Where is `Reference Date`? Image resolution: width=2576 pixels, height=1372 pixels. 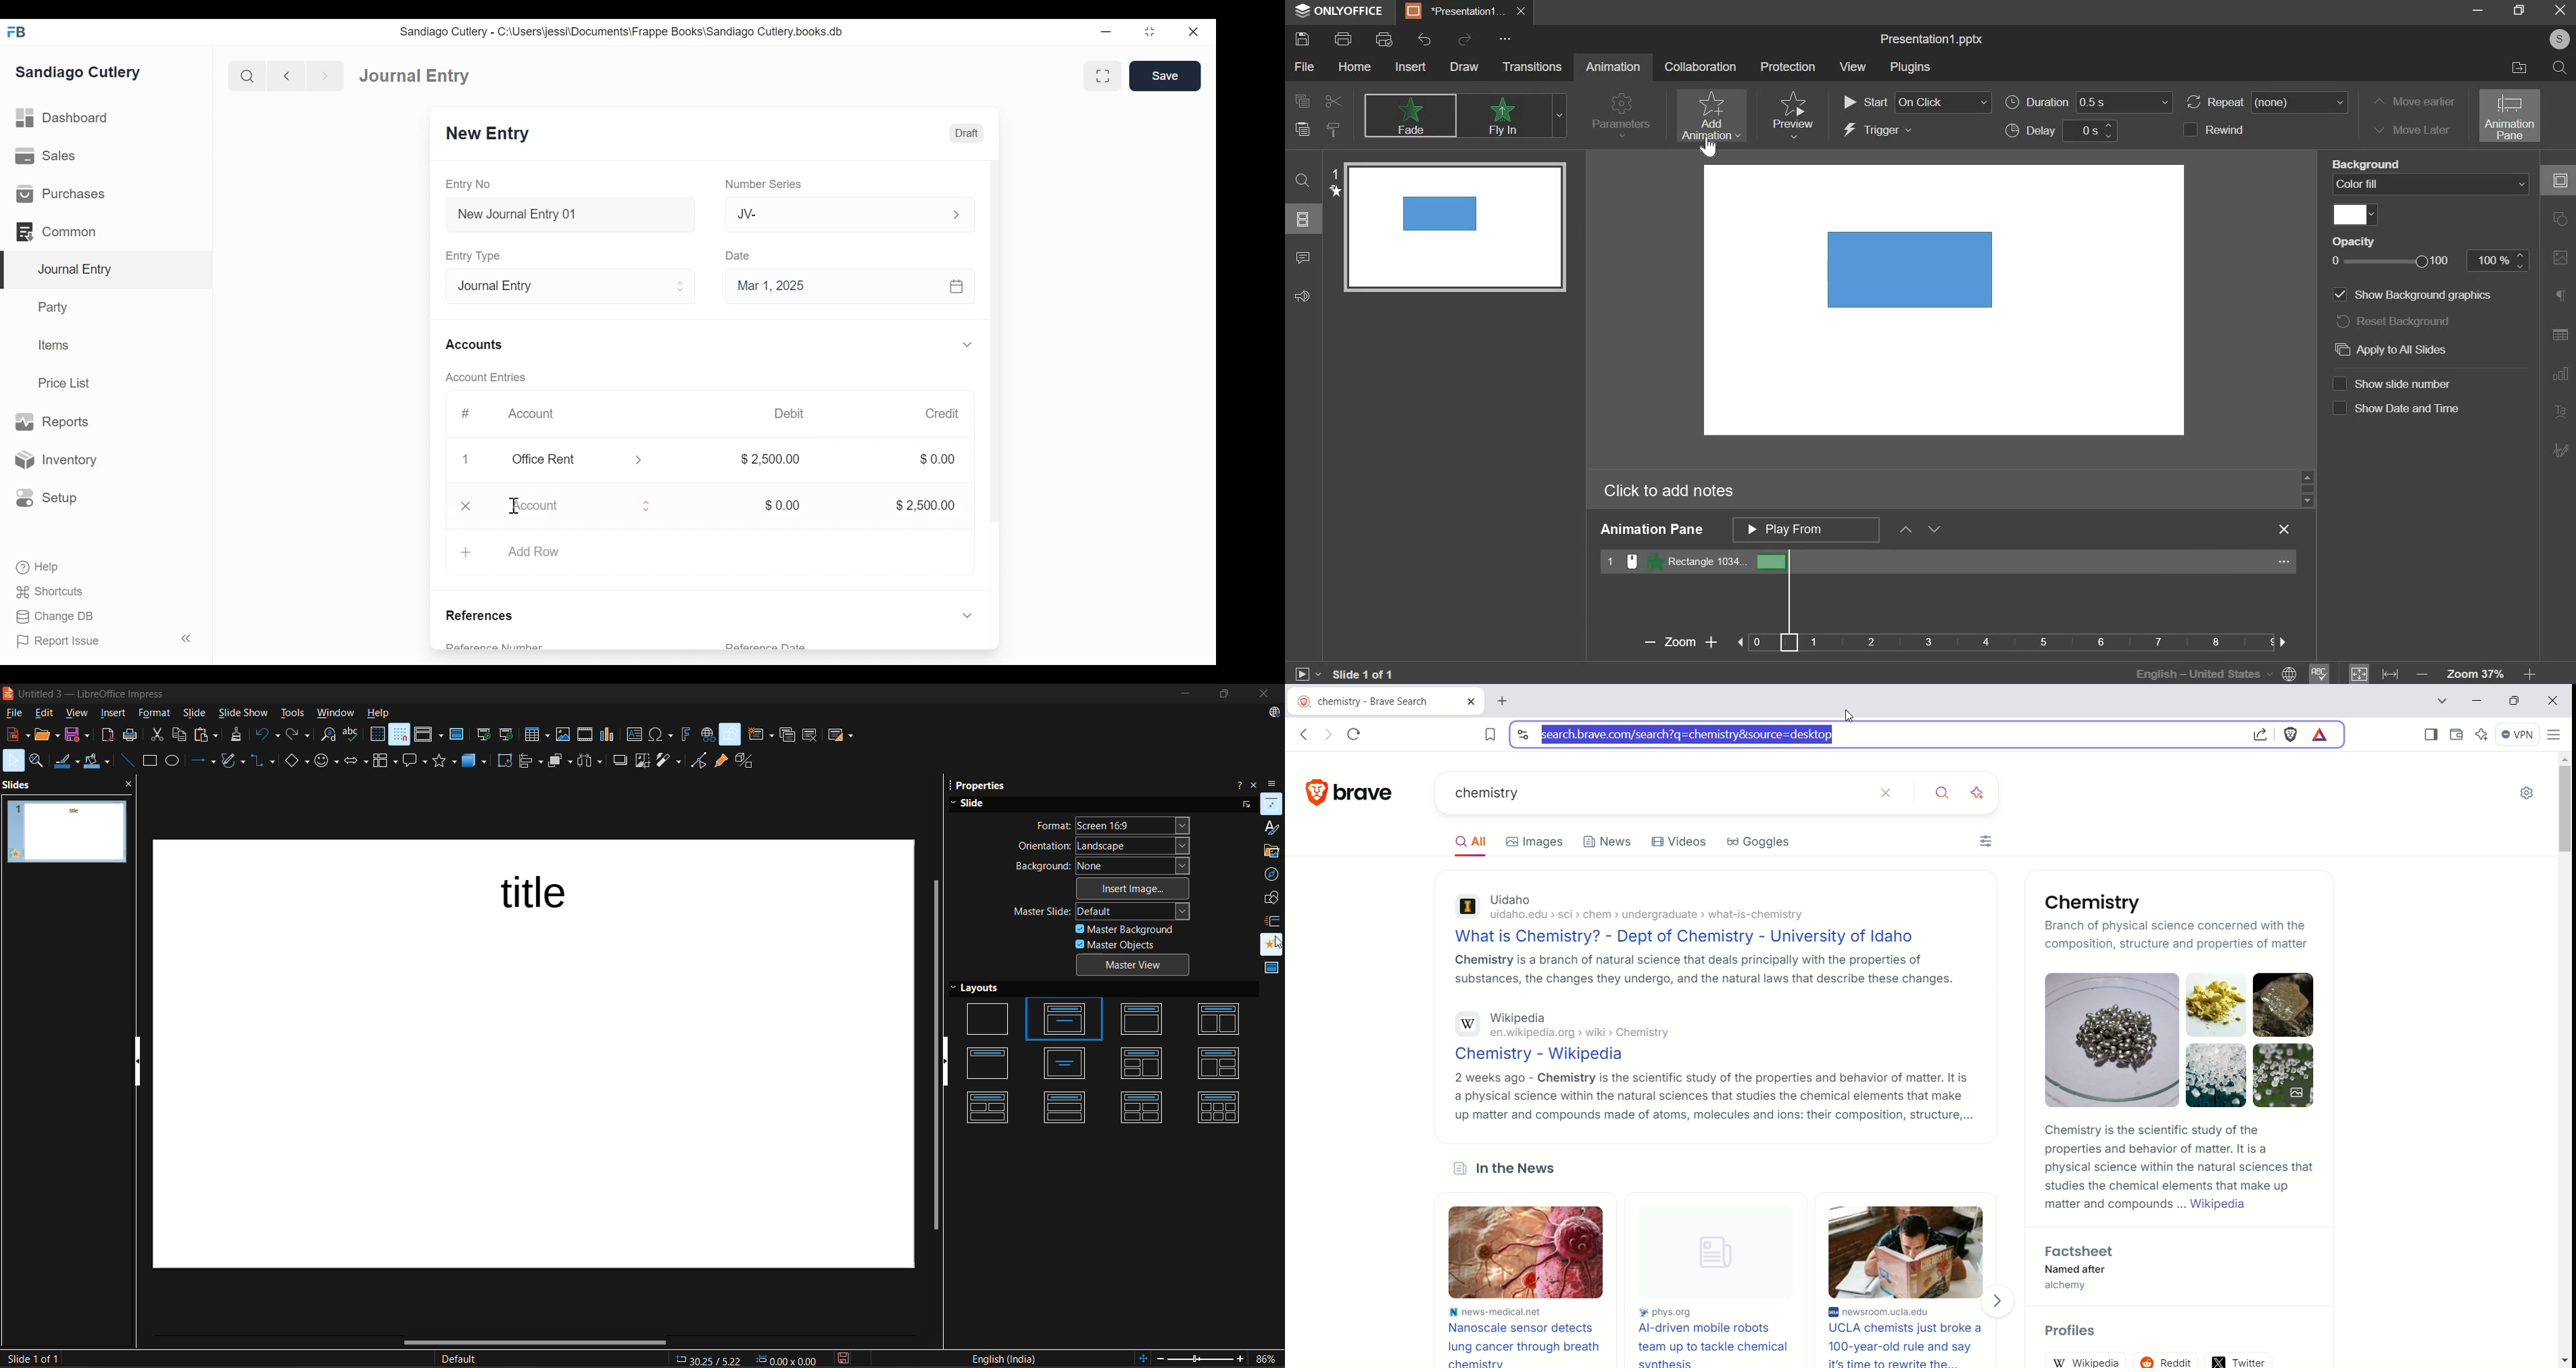 Reference Date is located at coordinates (766, 647).